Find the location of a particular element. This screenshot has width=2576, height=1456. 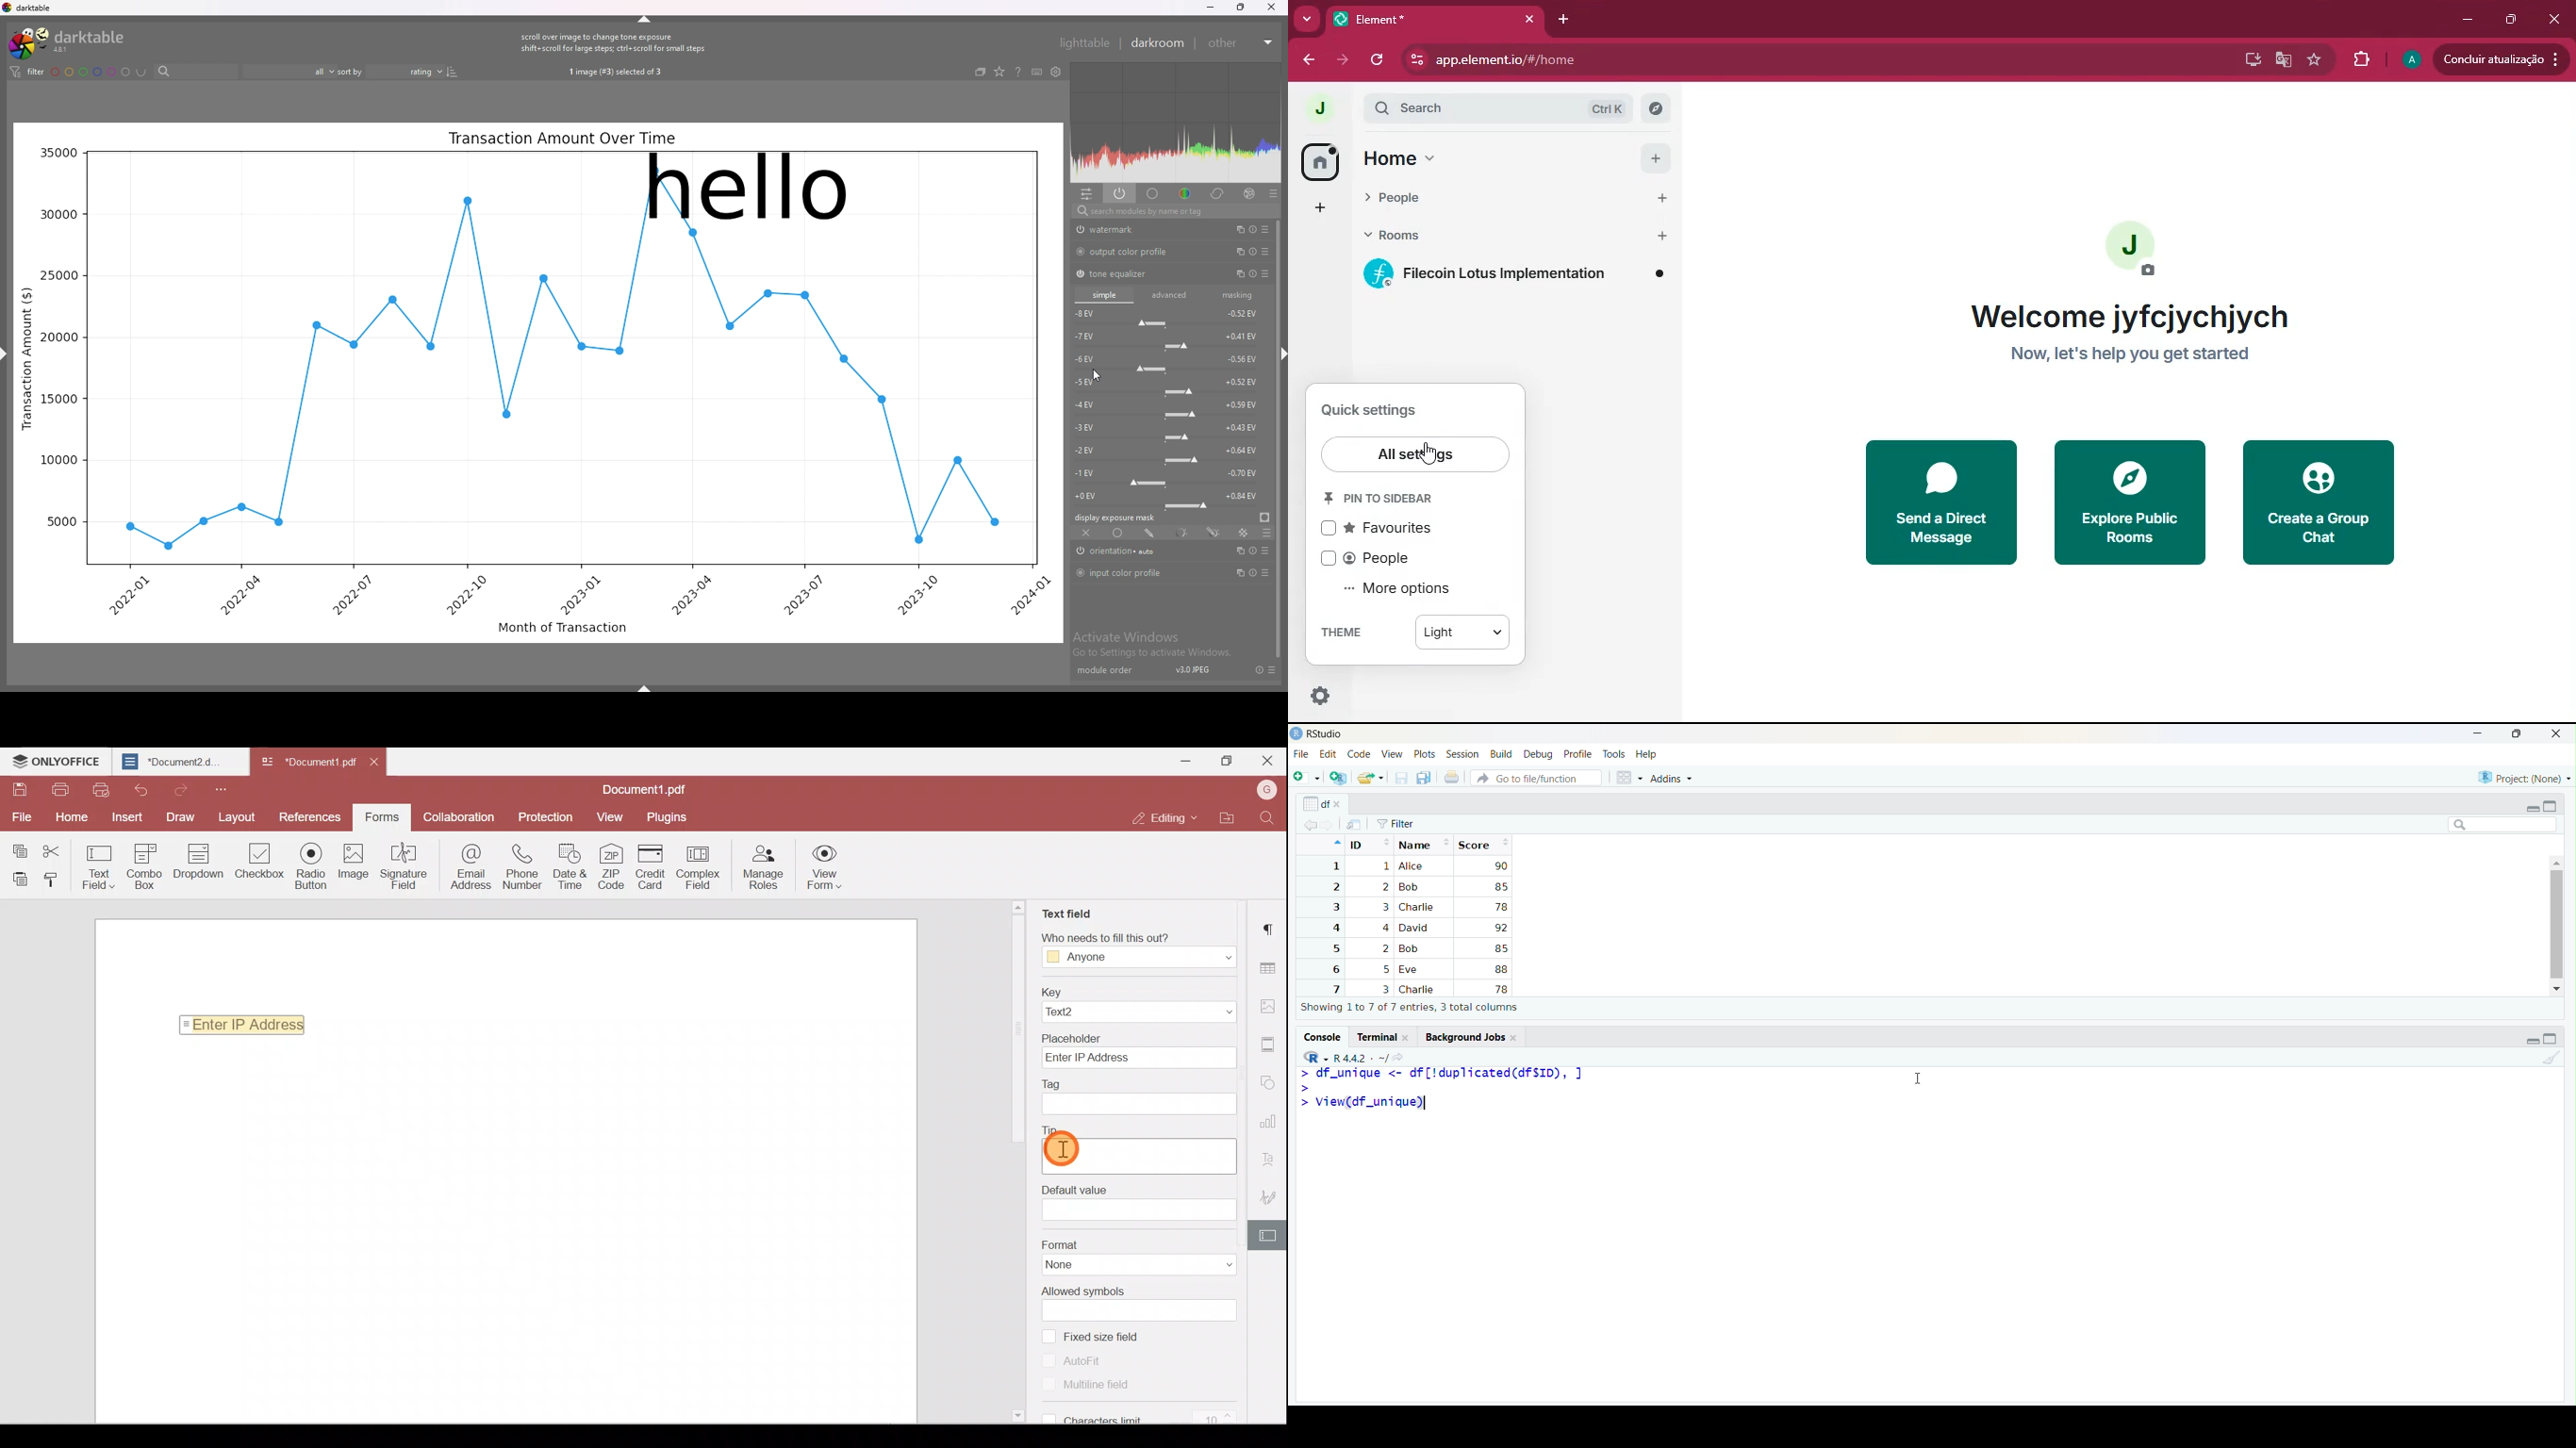

2 is located at coordinates (1334, 887).